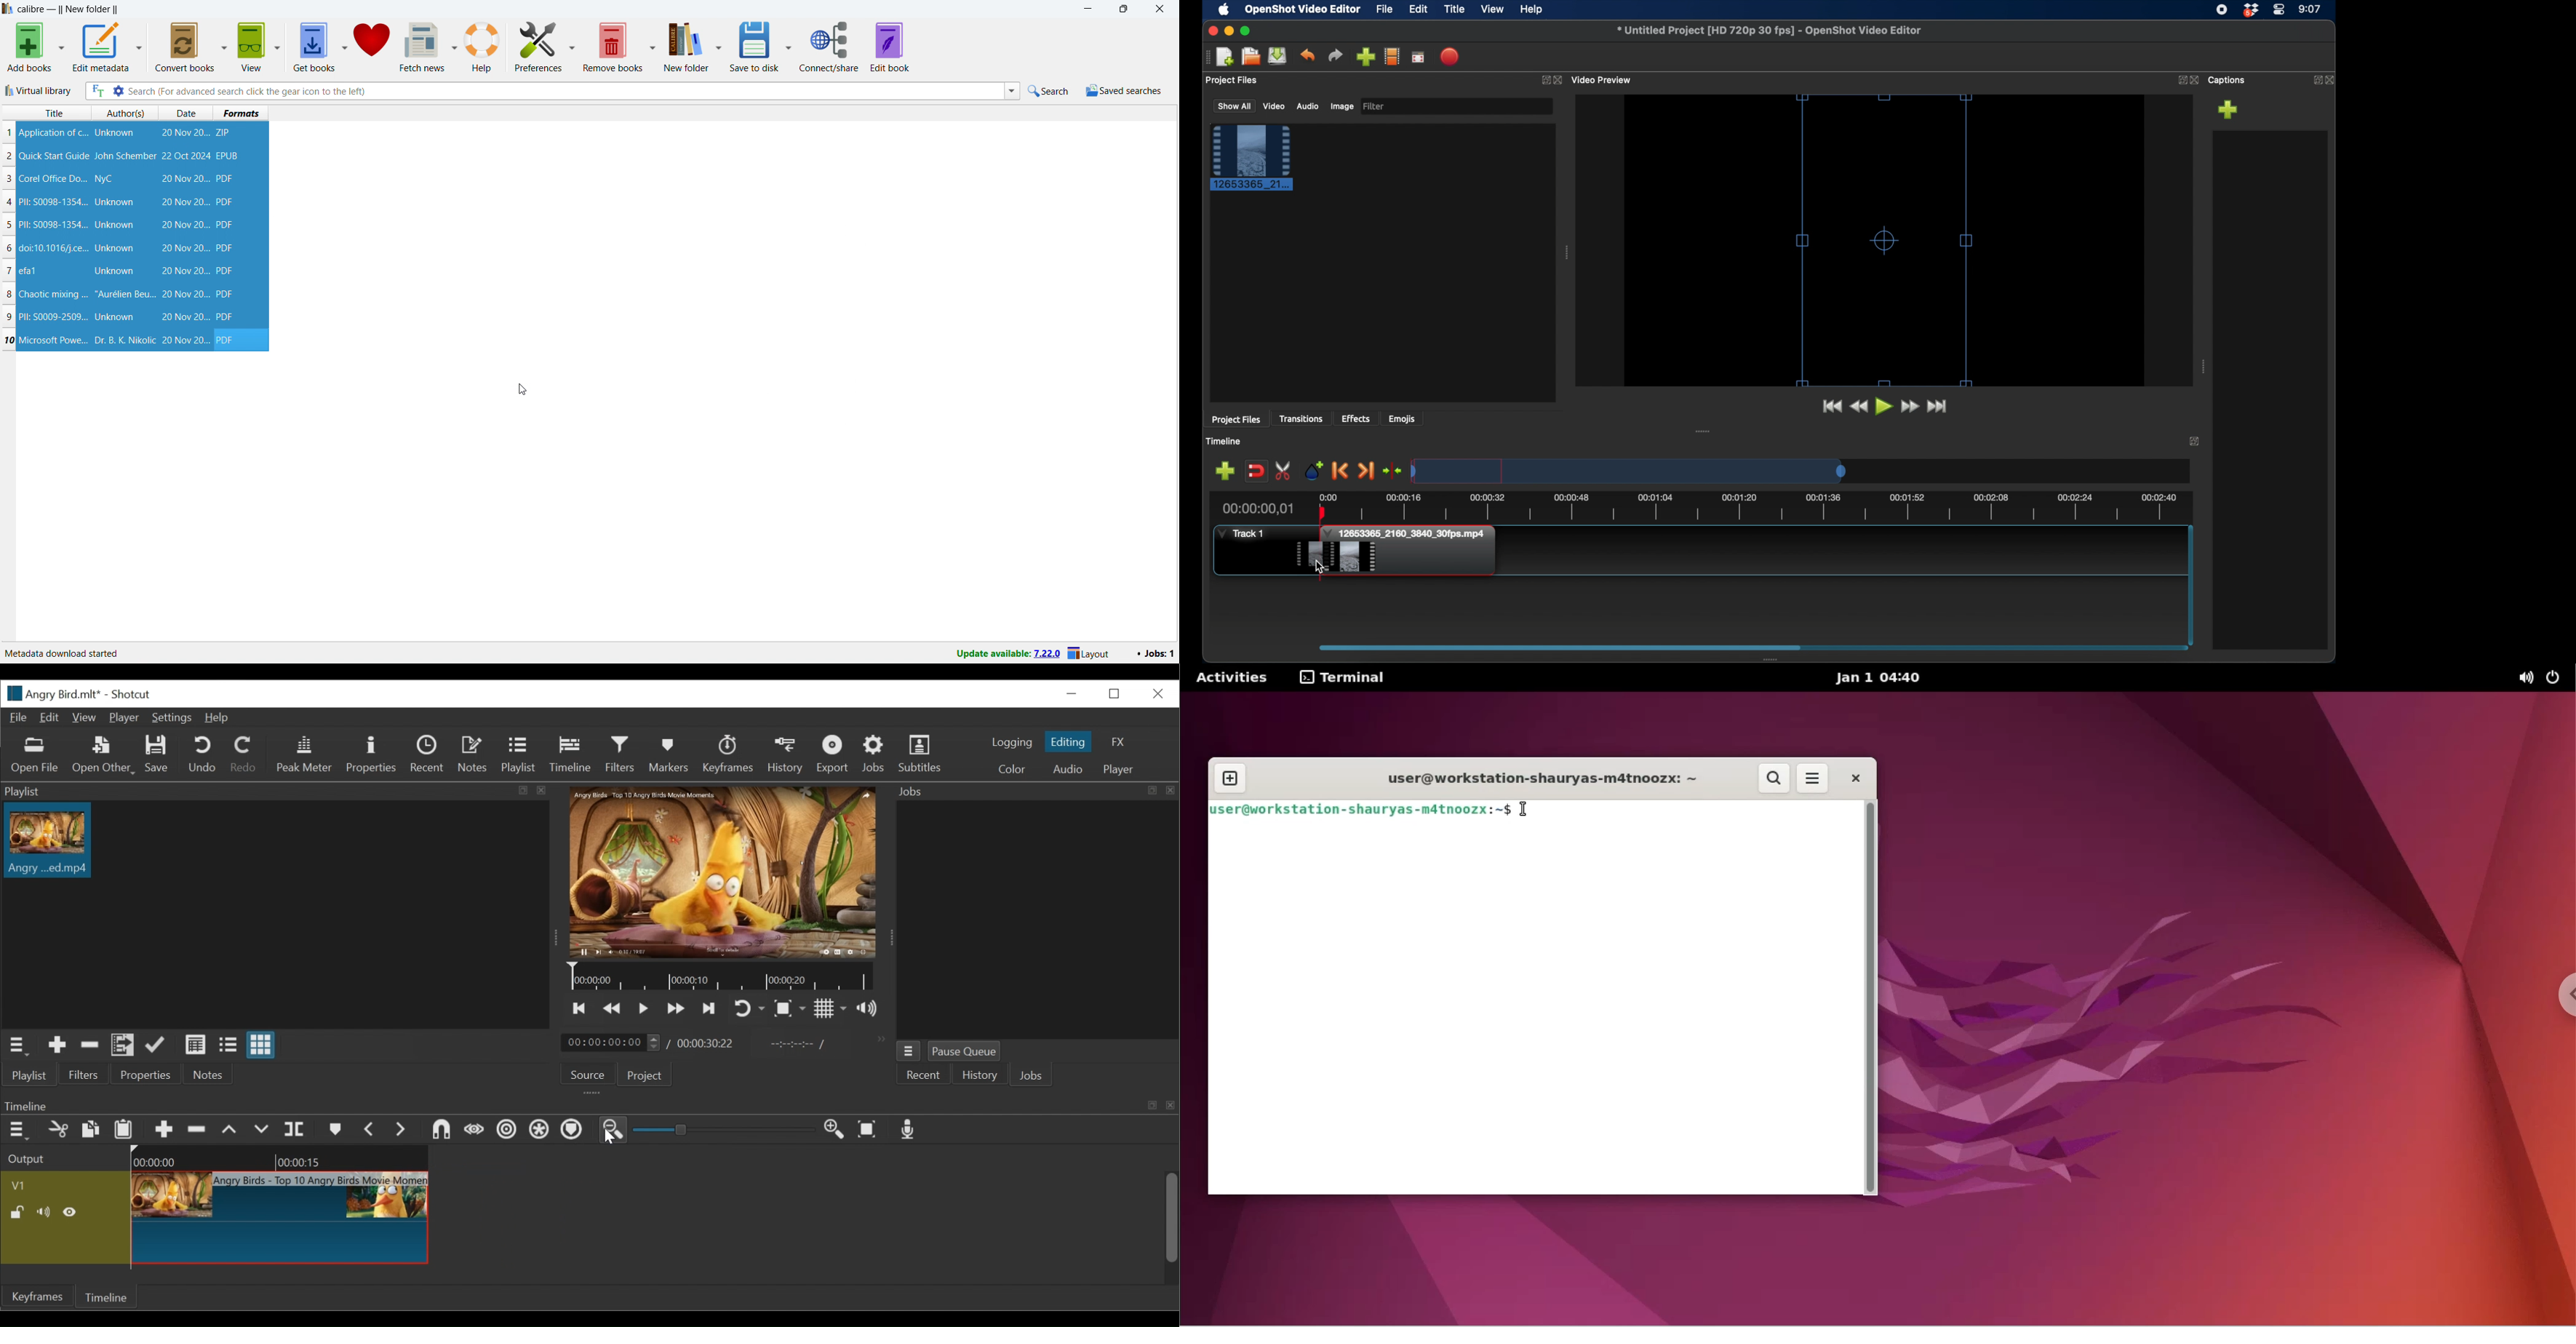 This screenshot has height=1344, width=2576. Describe the element at coordinates (158, 755) in the screenshot. I see `Save` at that location.